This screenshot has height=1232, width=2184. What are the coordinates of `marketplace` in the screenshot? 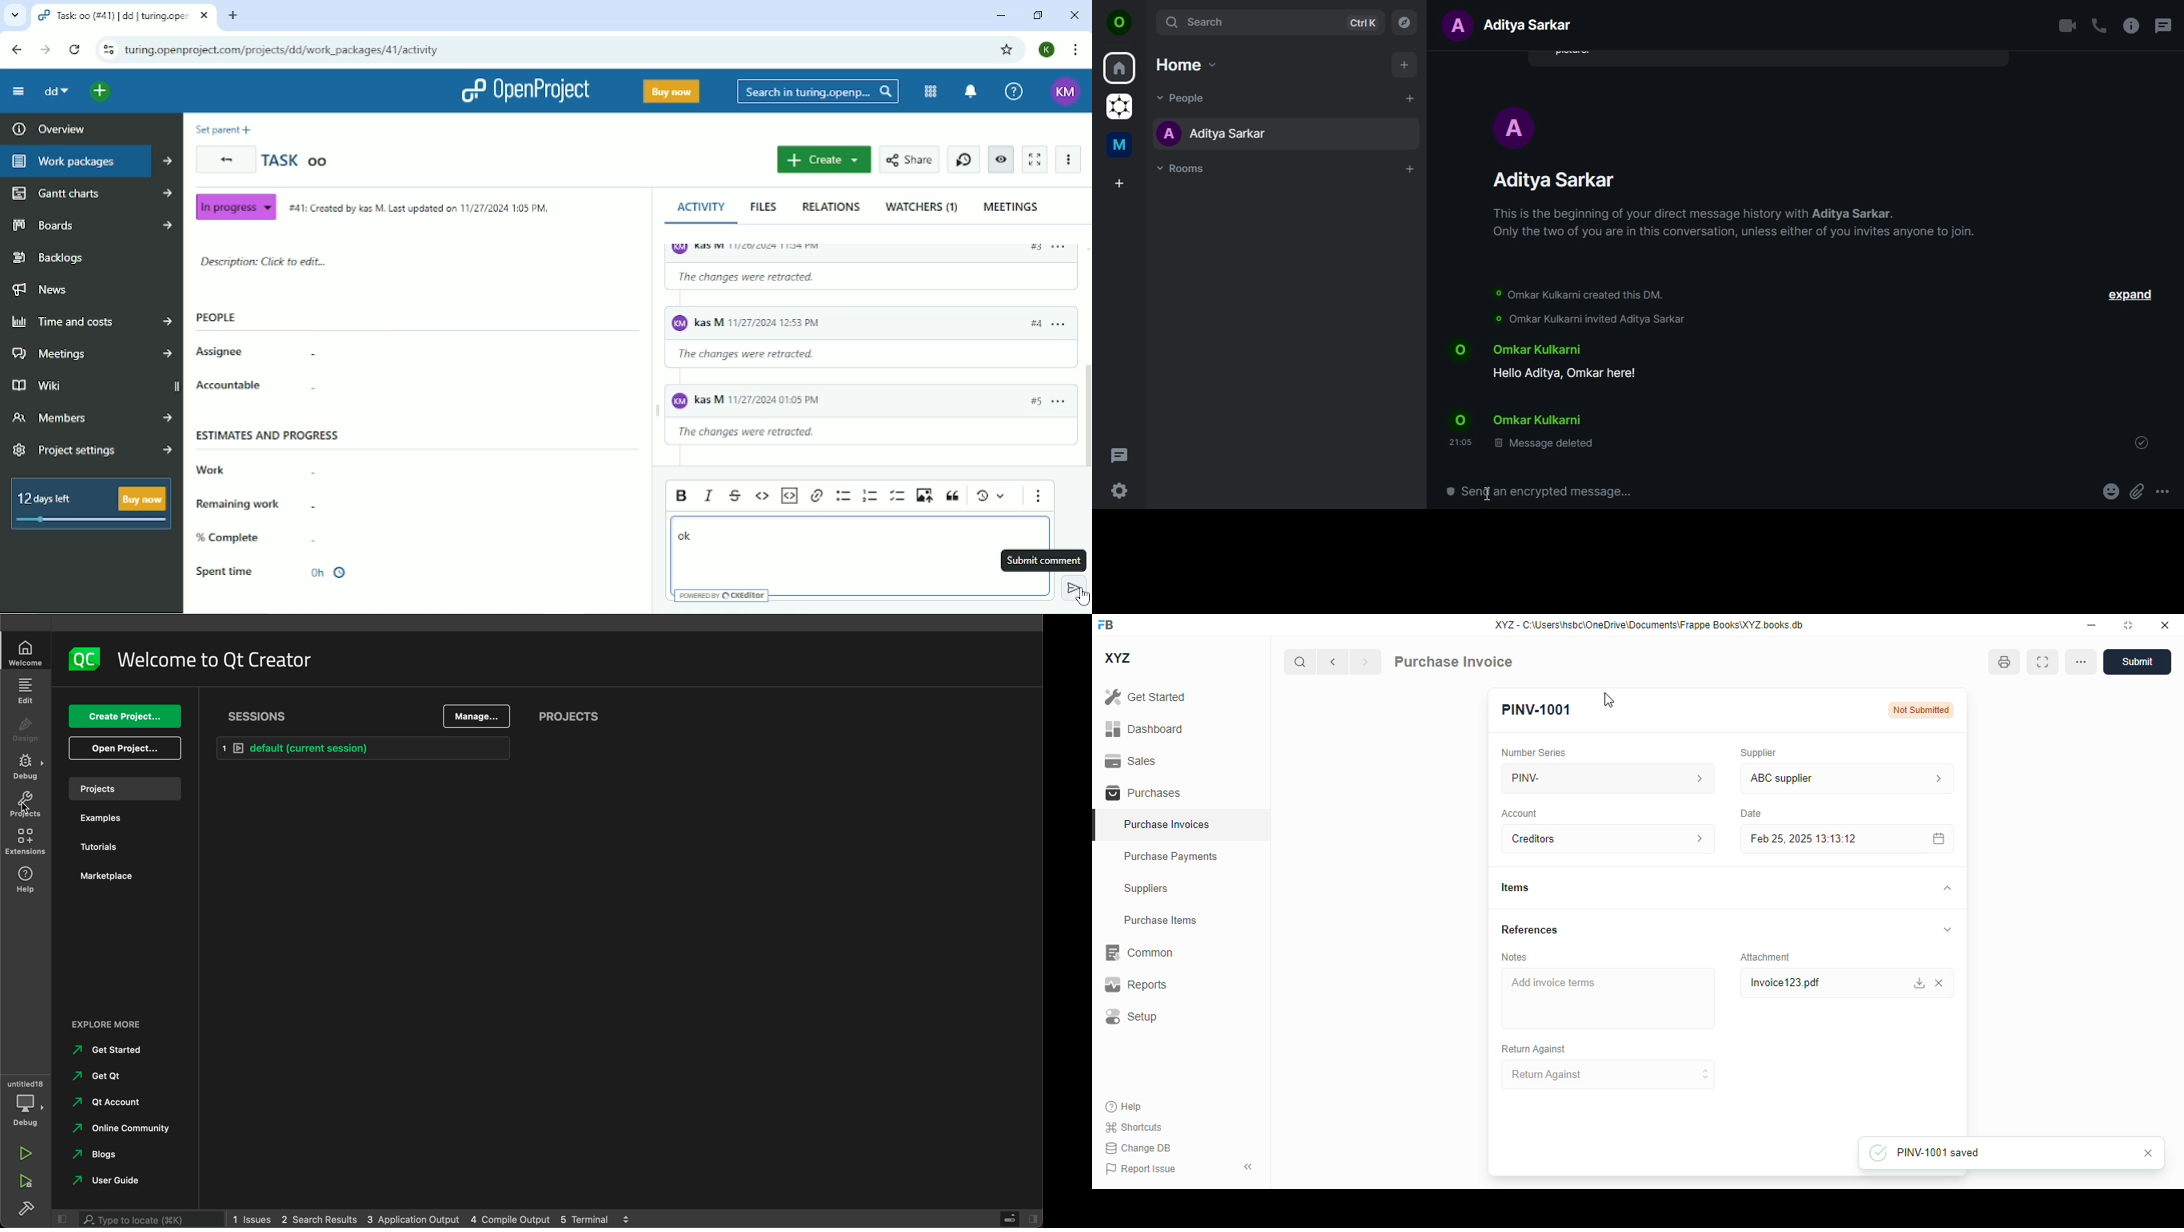 It's located at (119, 877).